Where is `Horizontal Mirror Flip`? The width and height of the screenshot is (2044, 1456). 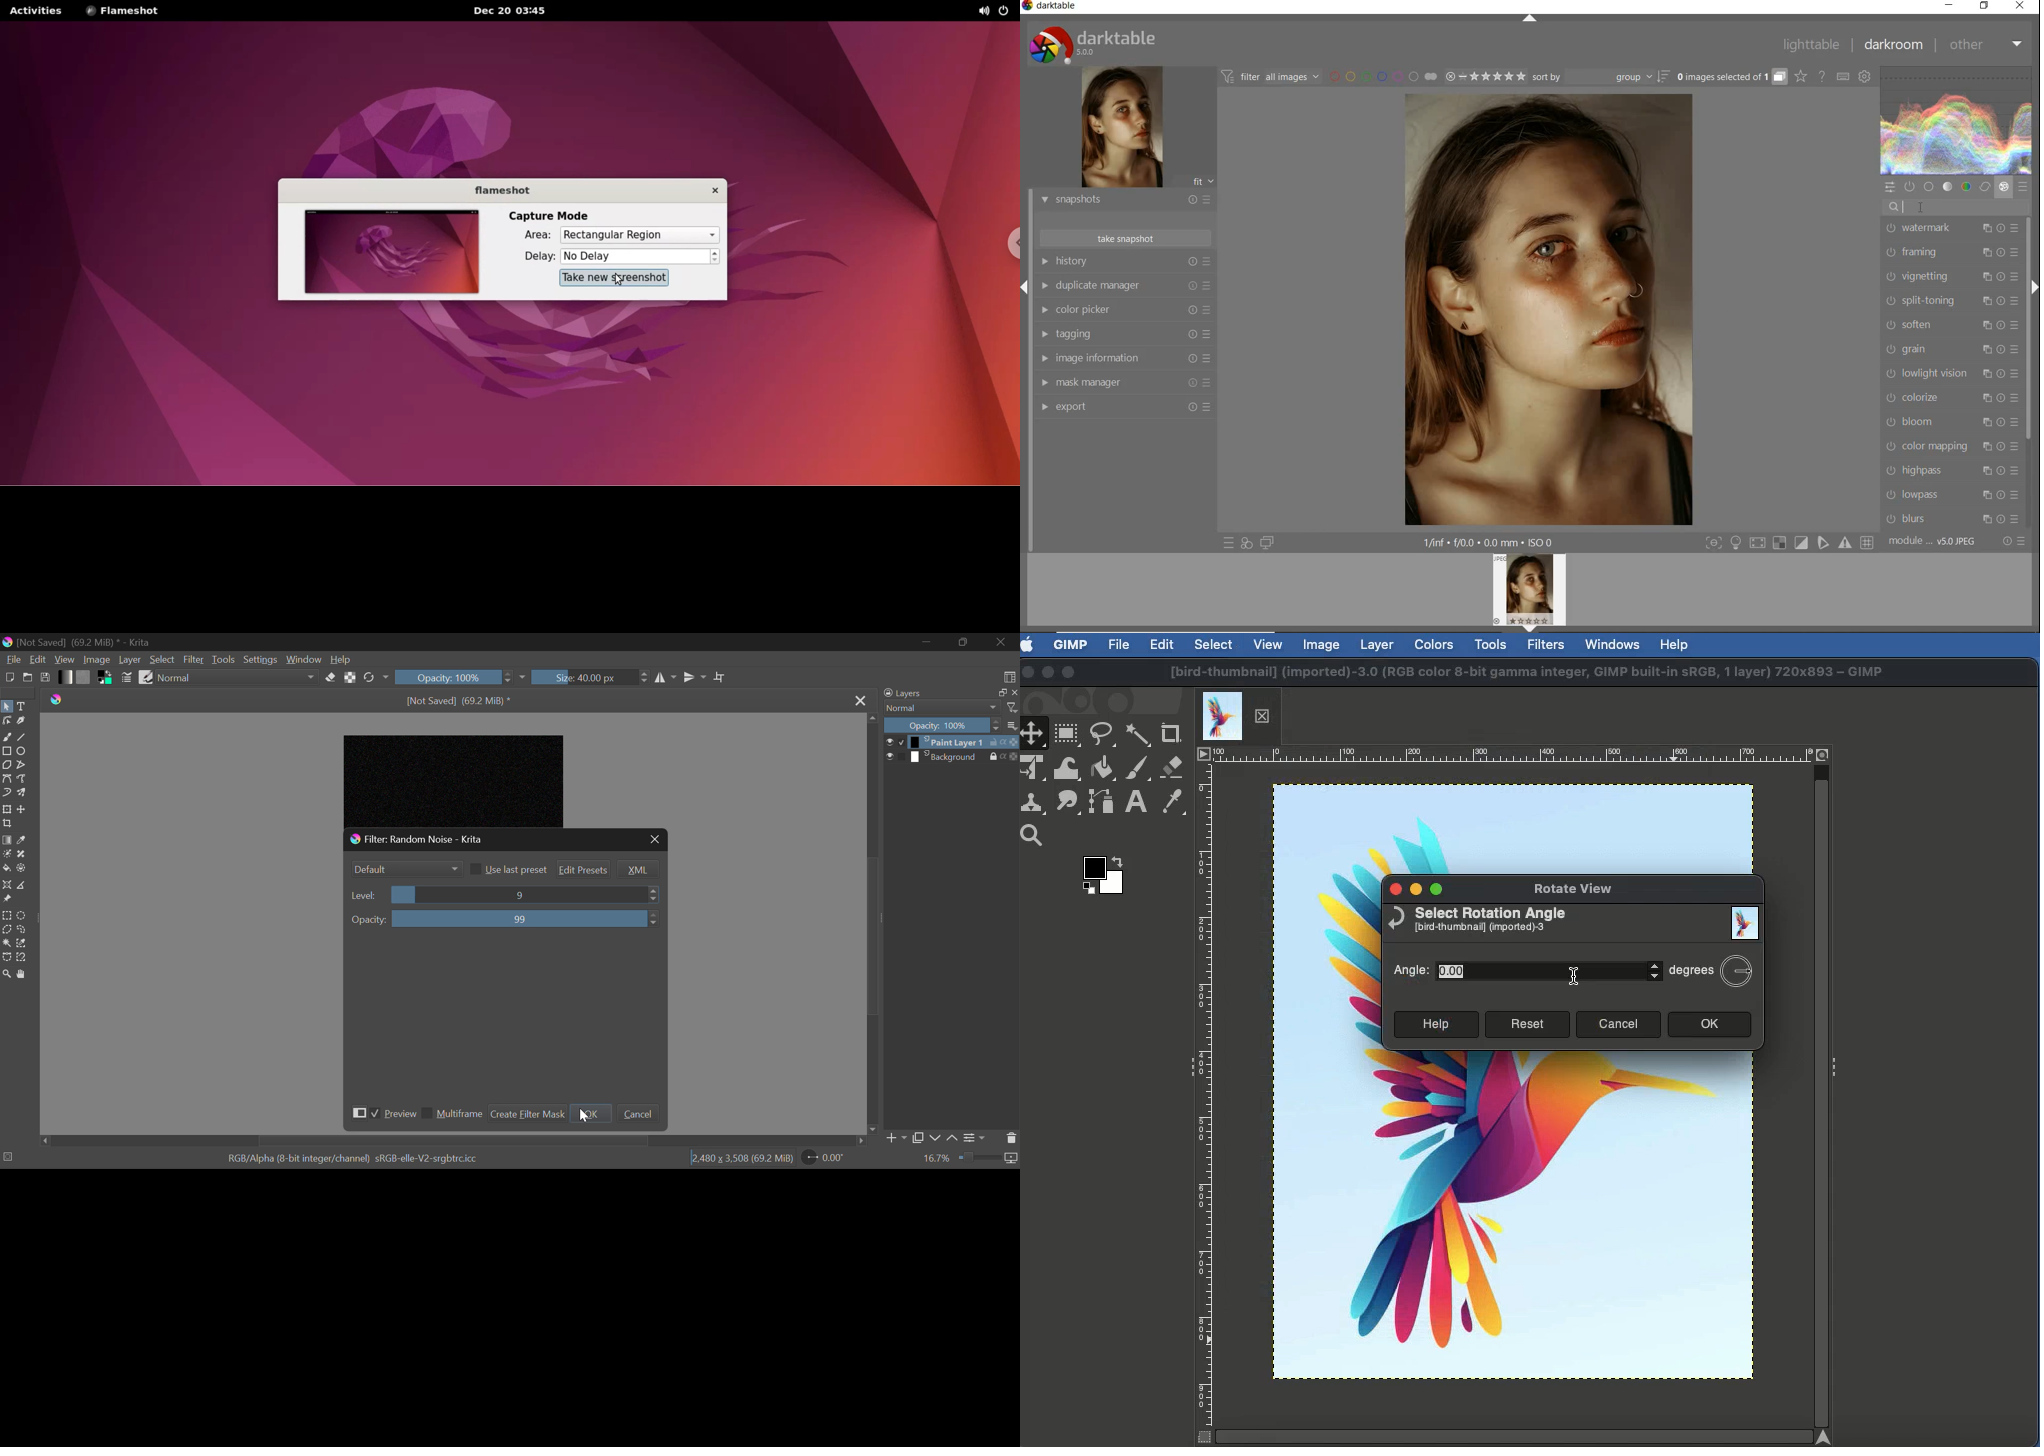 Horizontal Mirror Flip is located at coordinates (695, 677).